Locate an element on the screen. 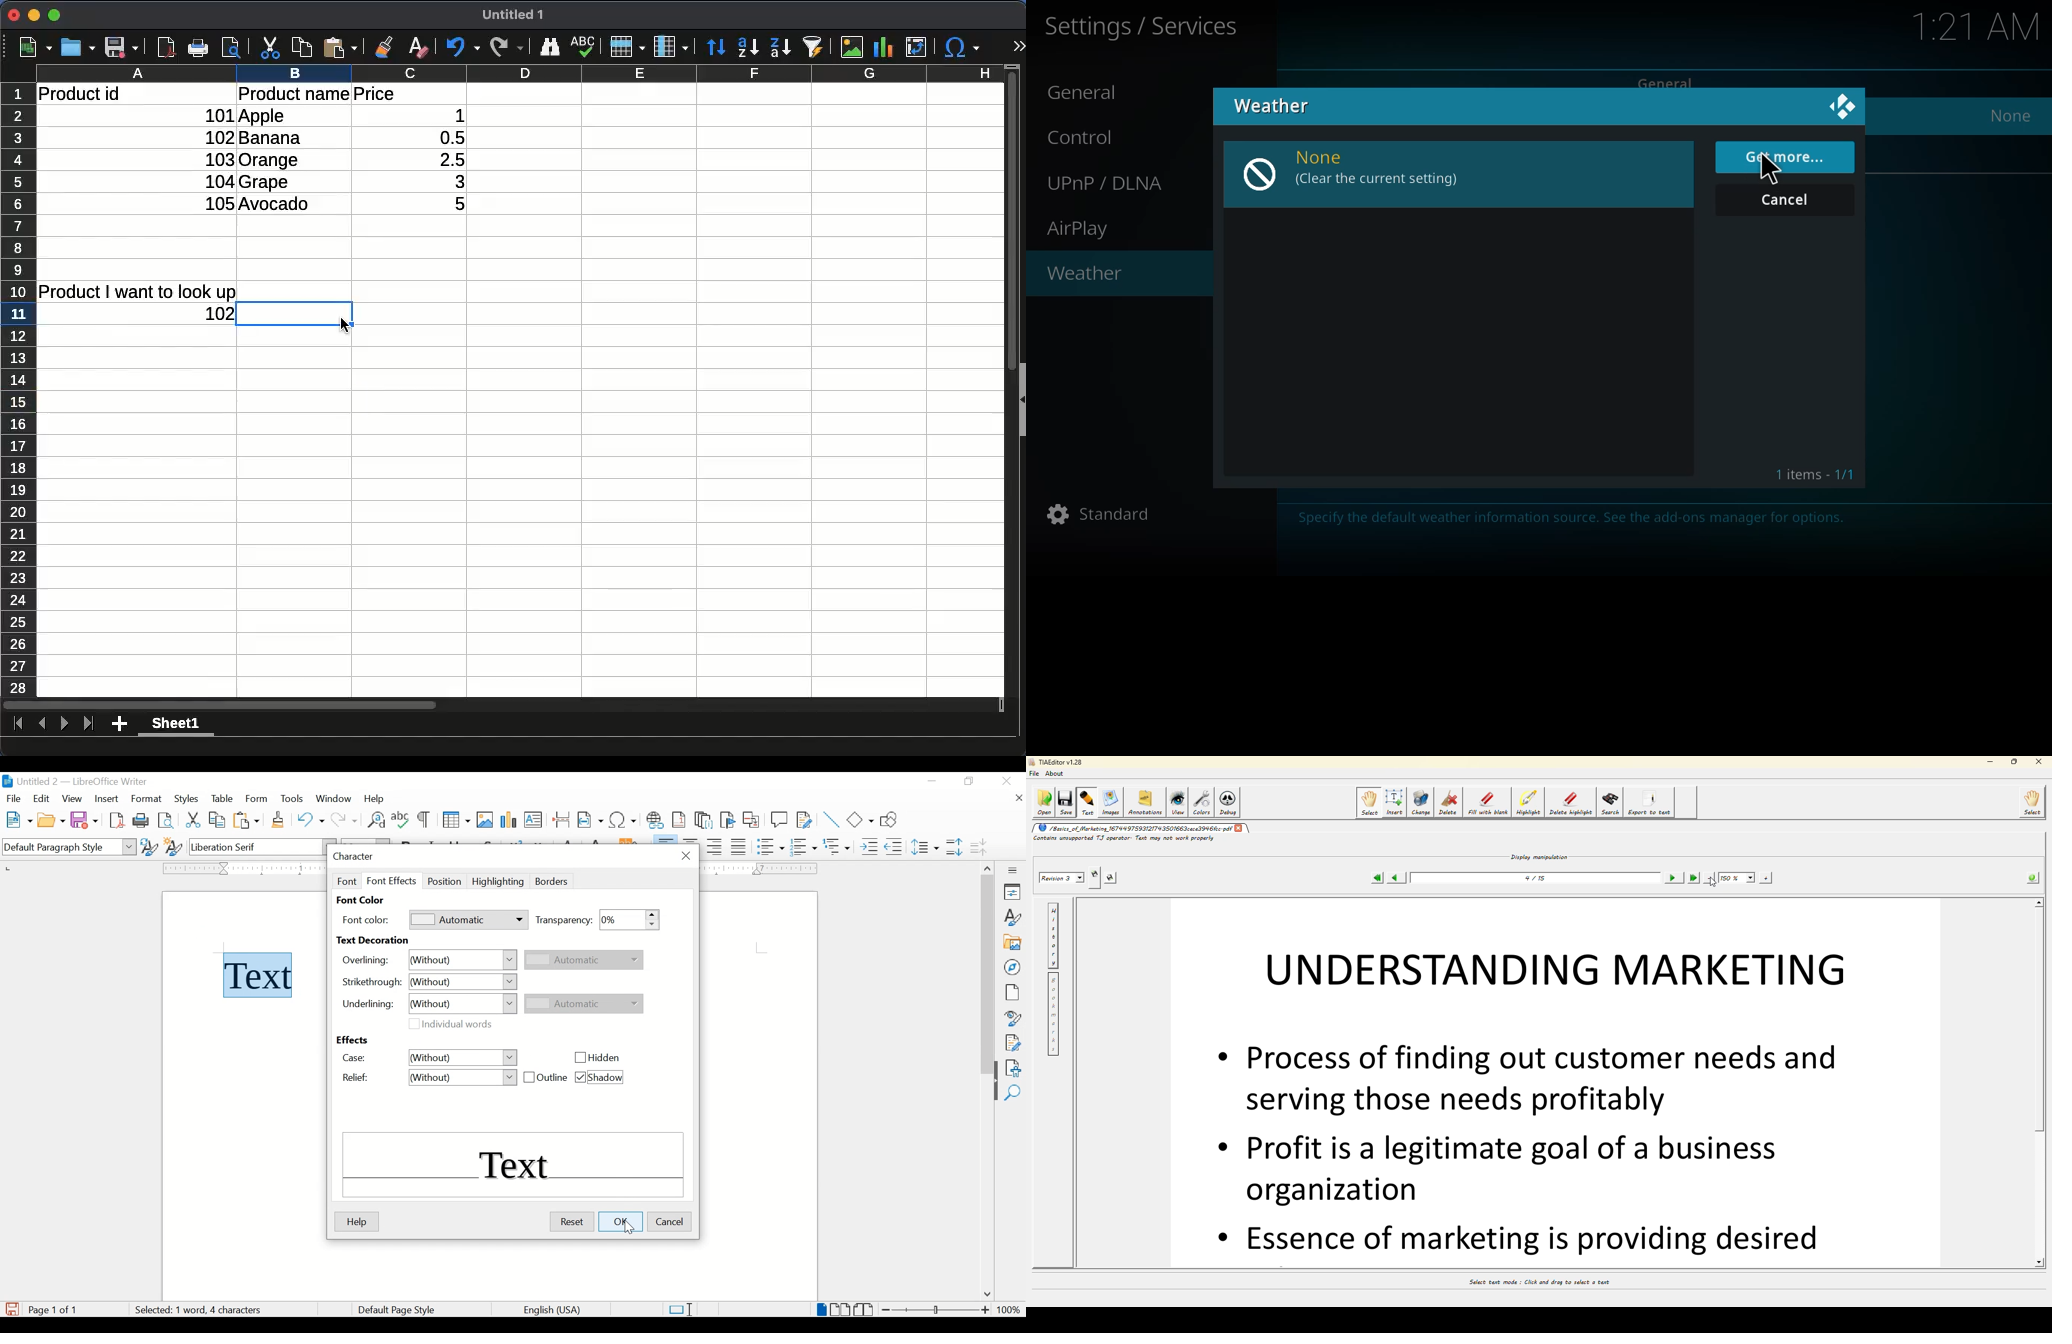 The image size is (2072, 1344). info is located at coordinates (1575, 521).